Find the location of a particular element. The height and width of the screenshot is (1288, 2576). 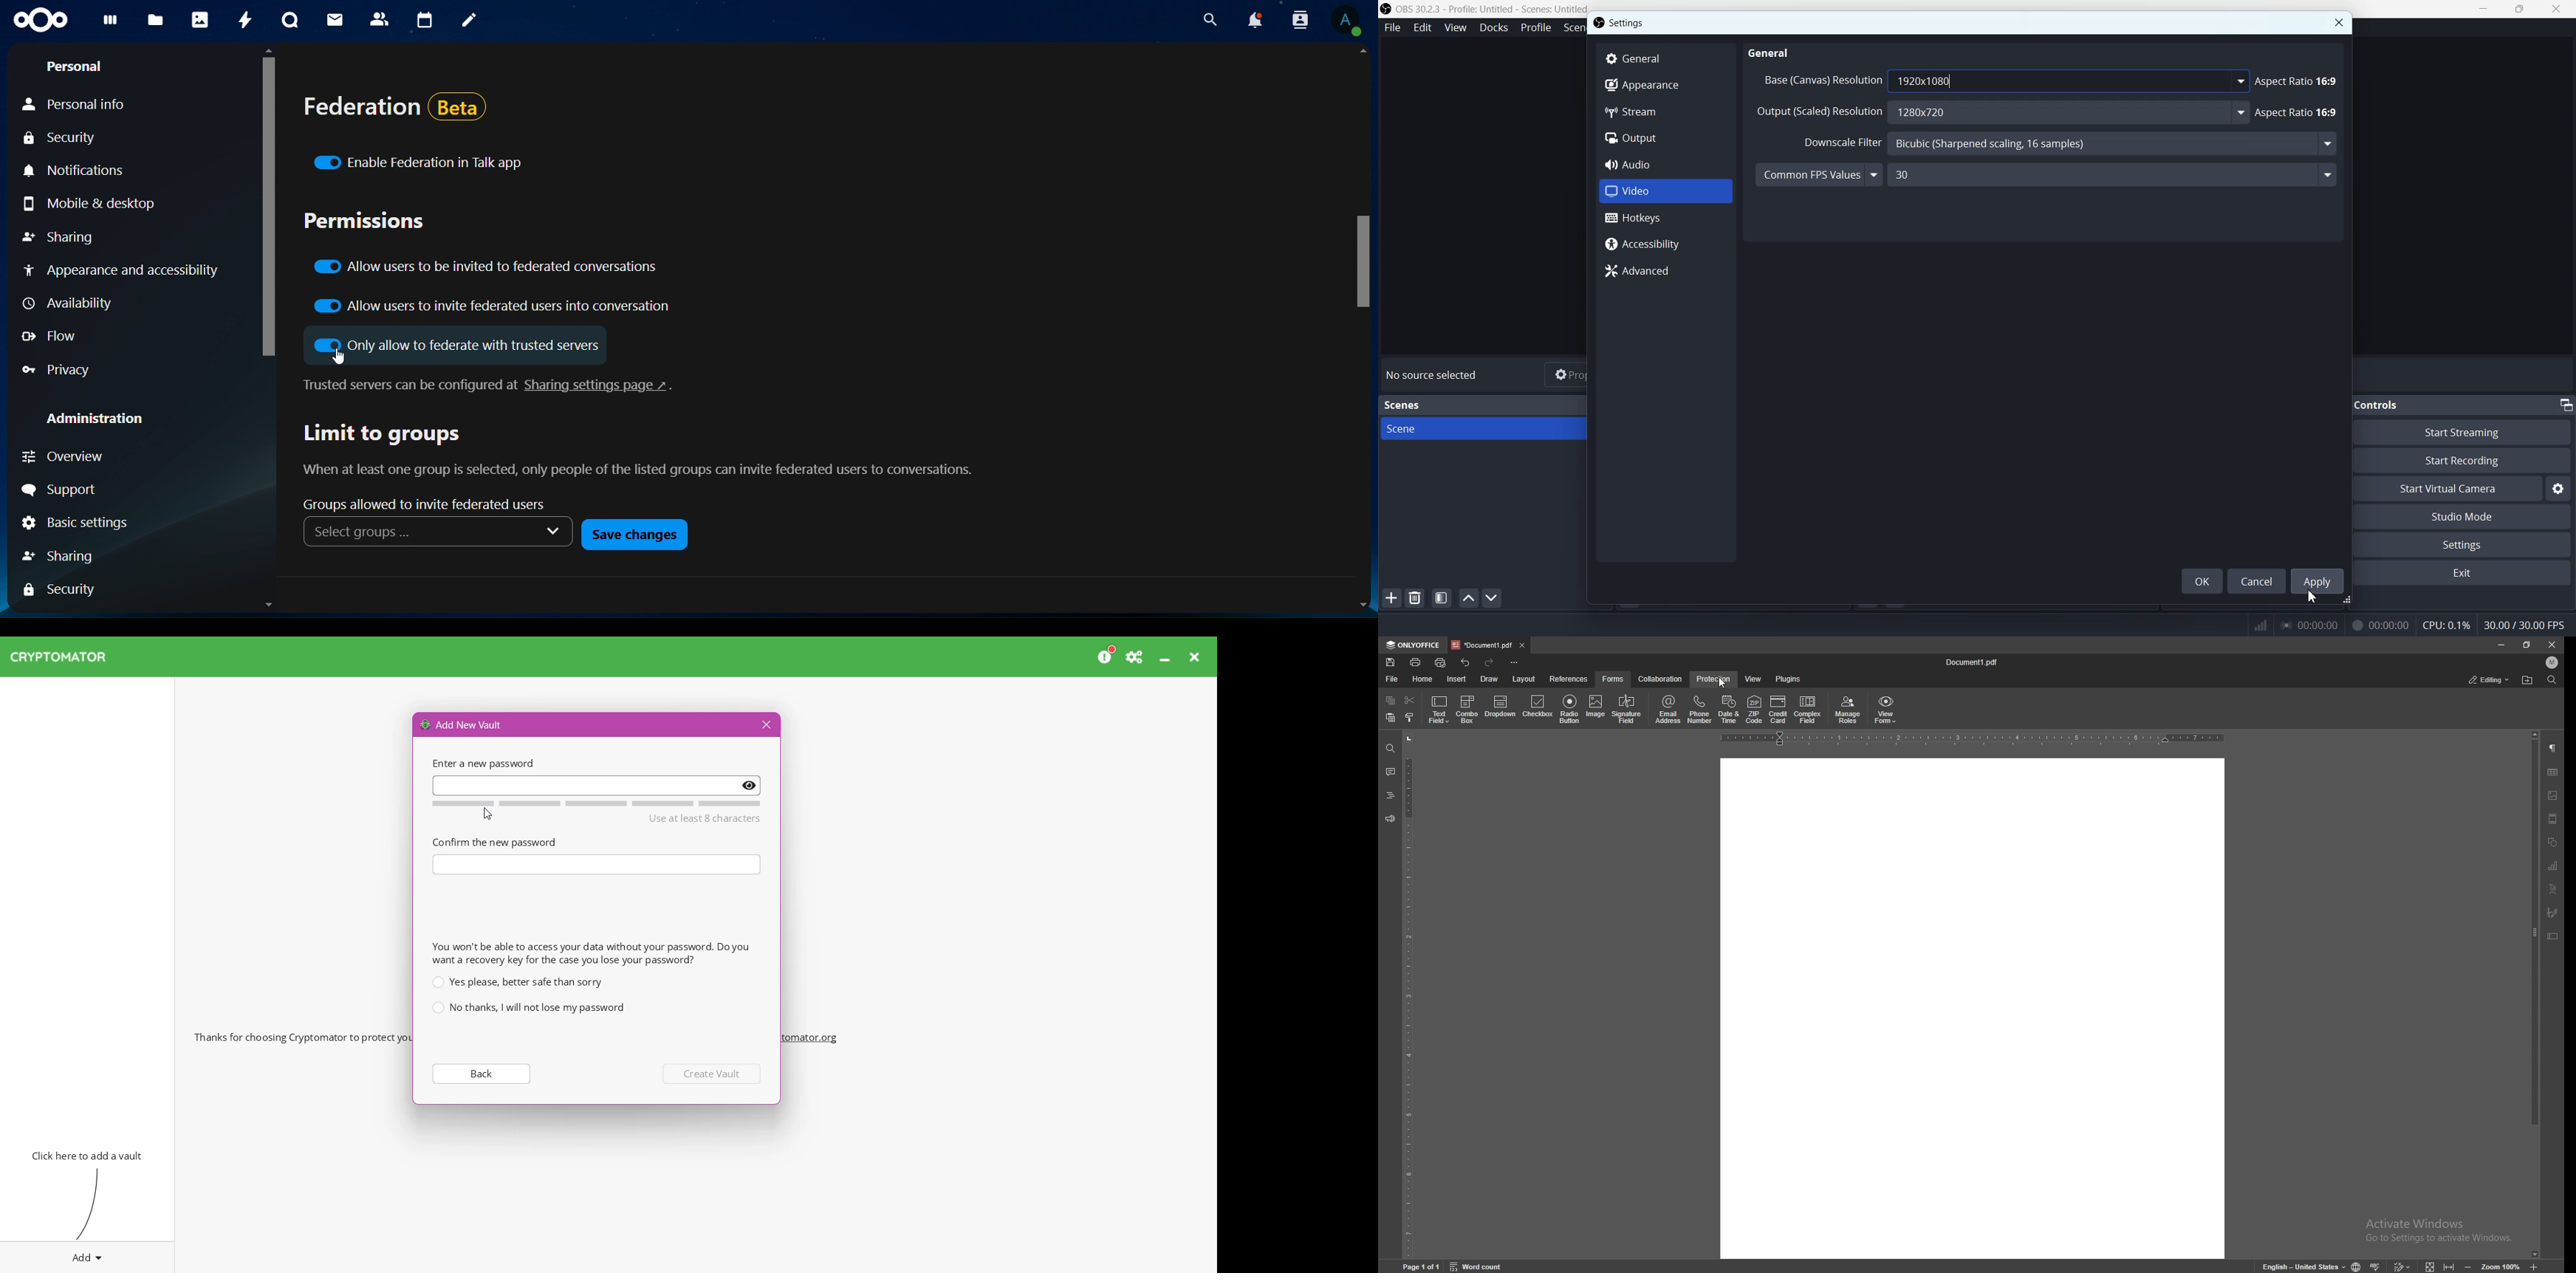

Add Scene is located at coordinates (1391, 598).